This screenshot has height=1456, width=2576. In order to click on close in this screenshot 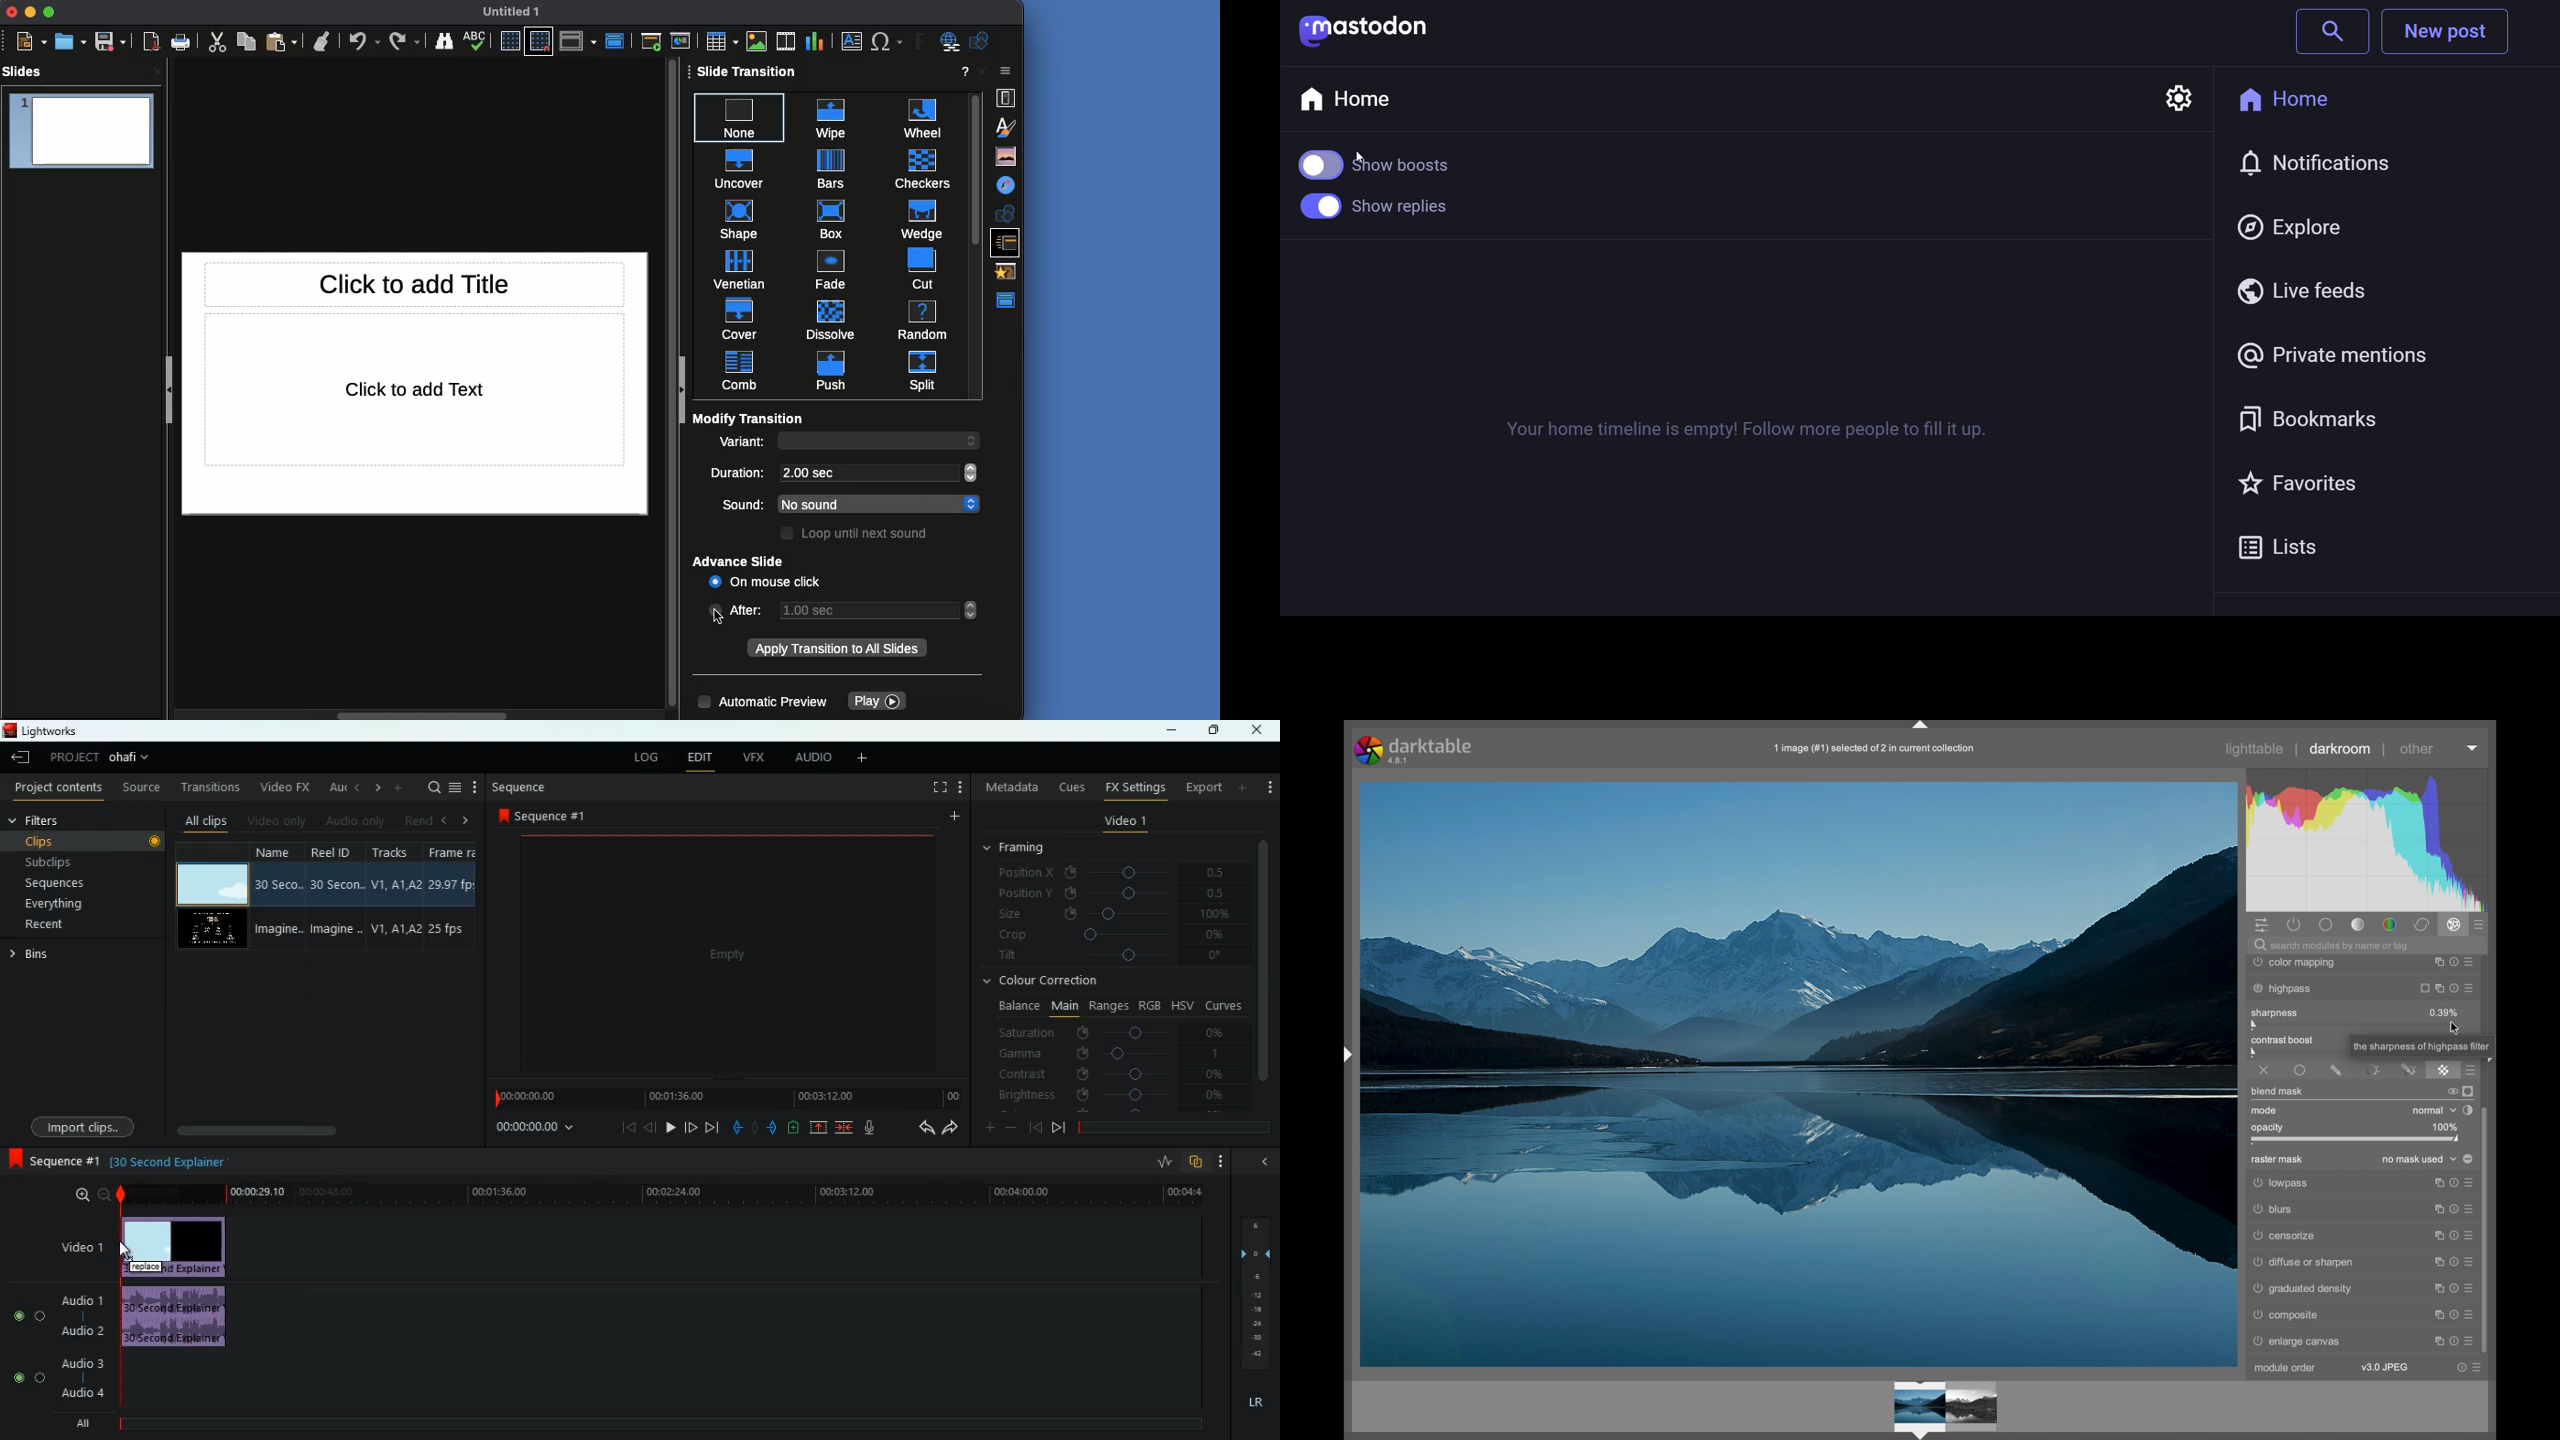, I will do `click(1261, 730)`.